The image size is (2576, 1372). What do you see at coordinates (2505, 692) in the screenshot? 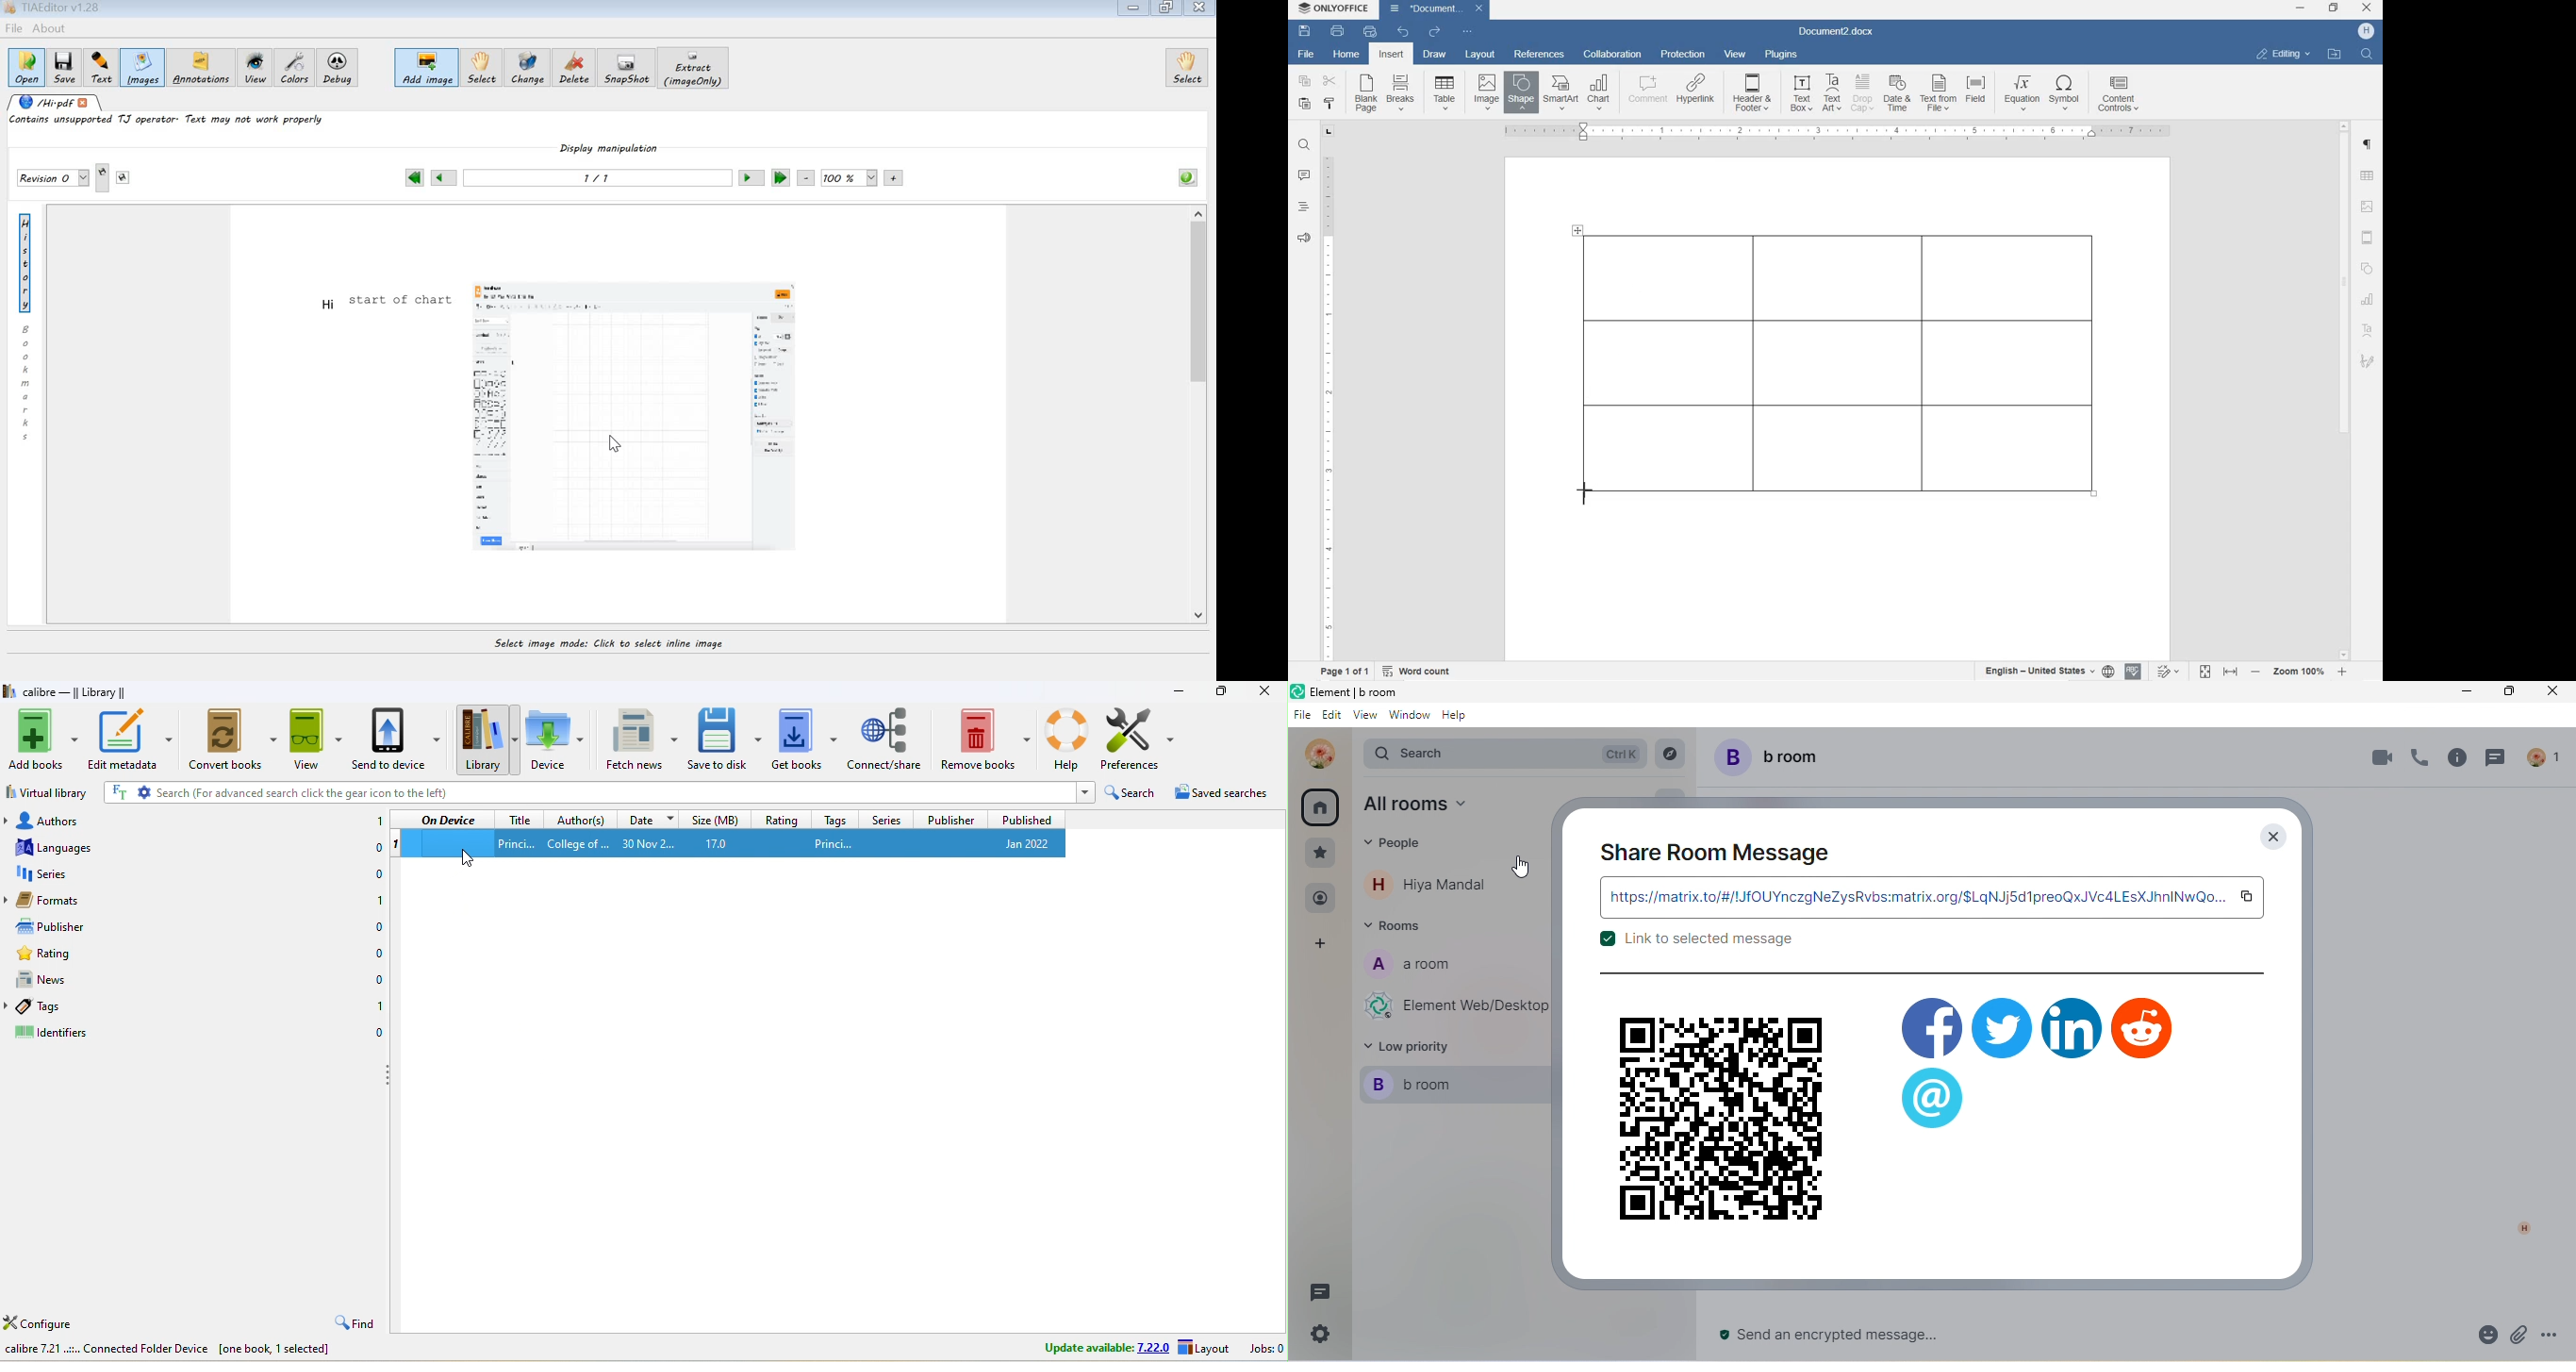
I see `maximize` at bounding box center [2505, 692].